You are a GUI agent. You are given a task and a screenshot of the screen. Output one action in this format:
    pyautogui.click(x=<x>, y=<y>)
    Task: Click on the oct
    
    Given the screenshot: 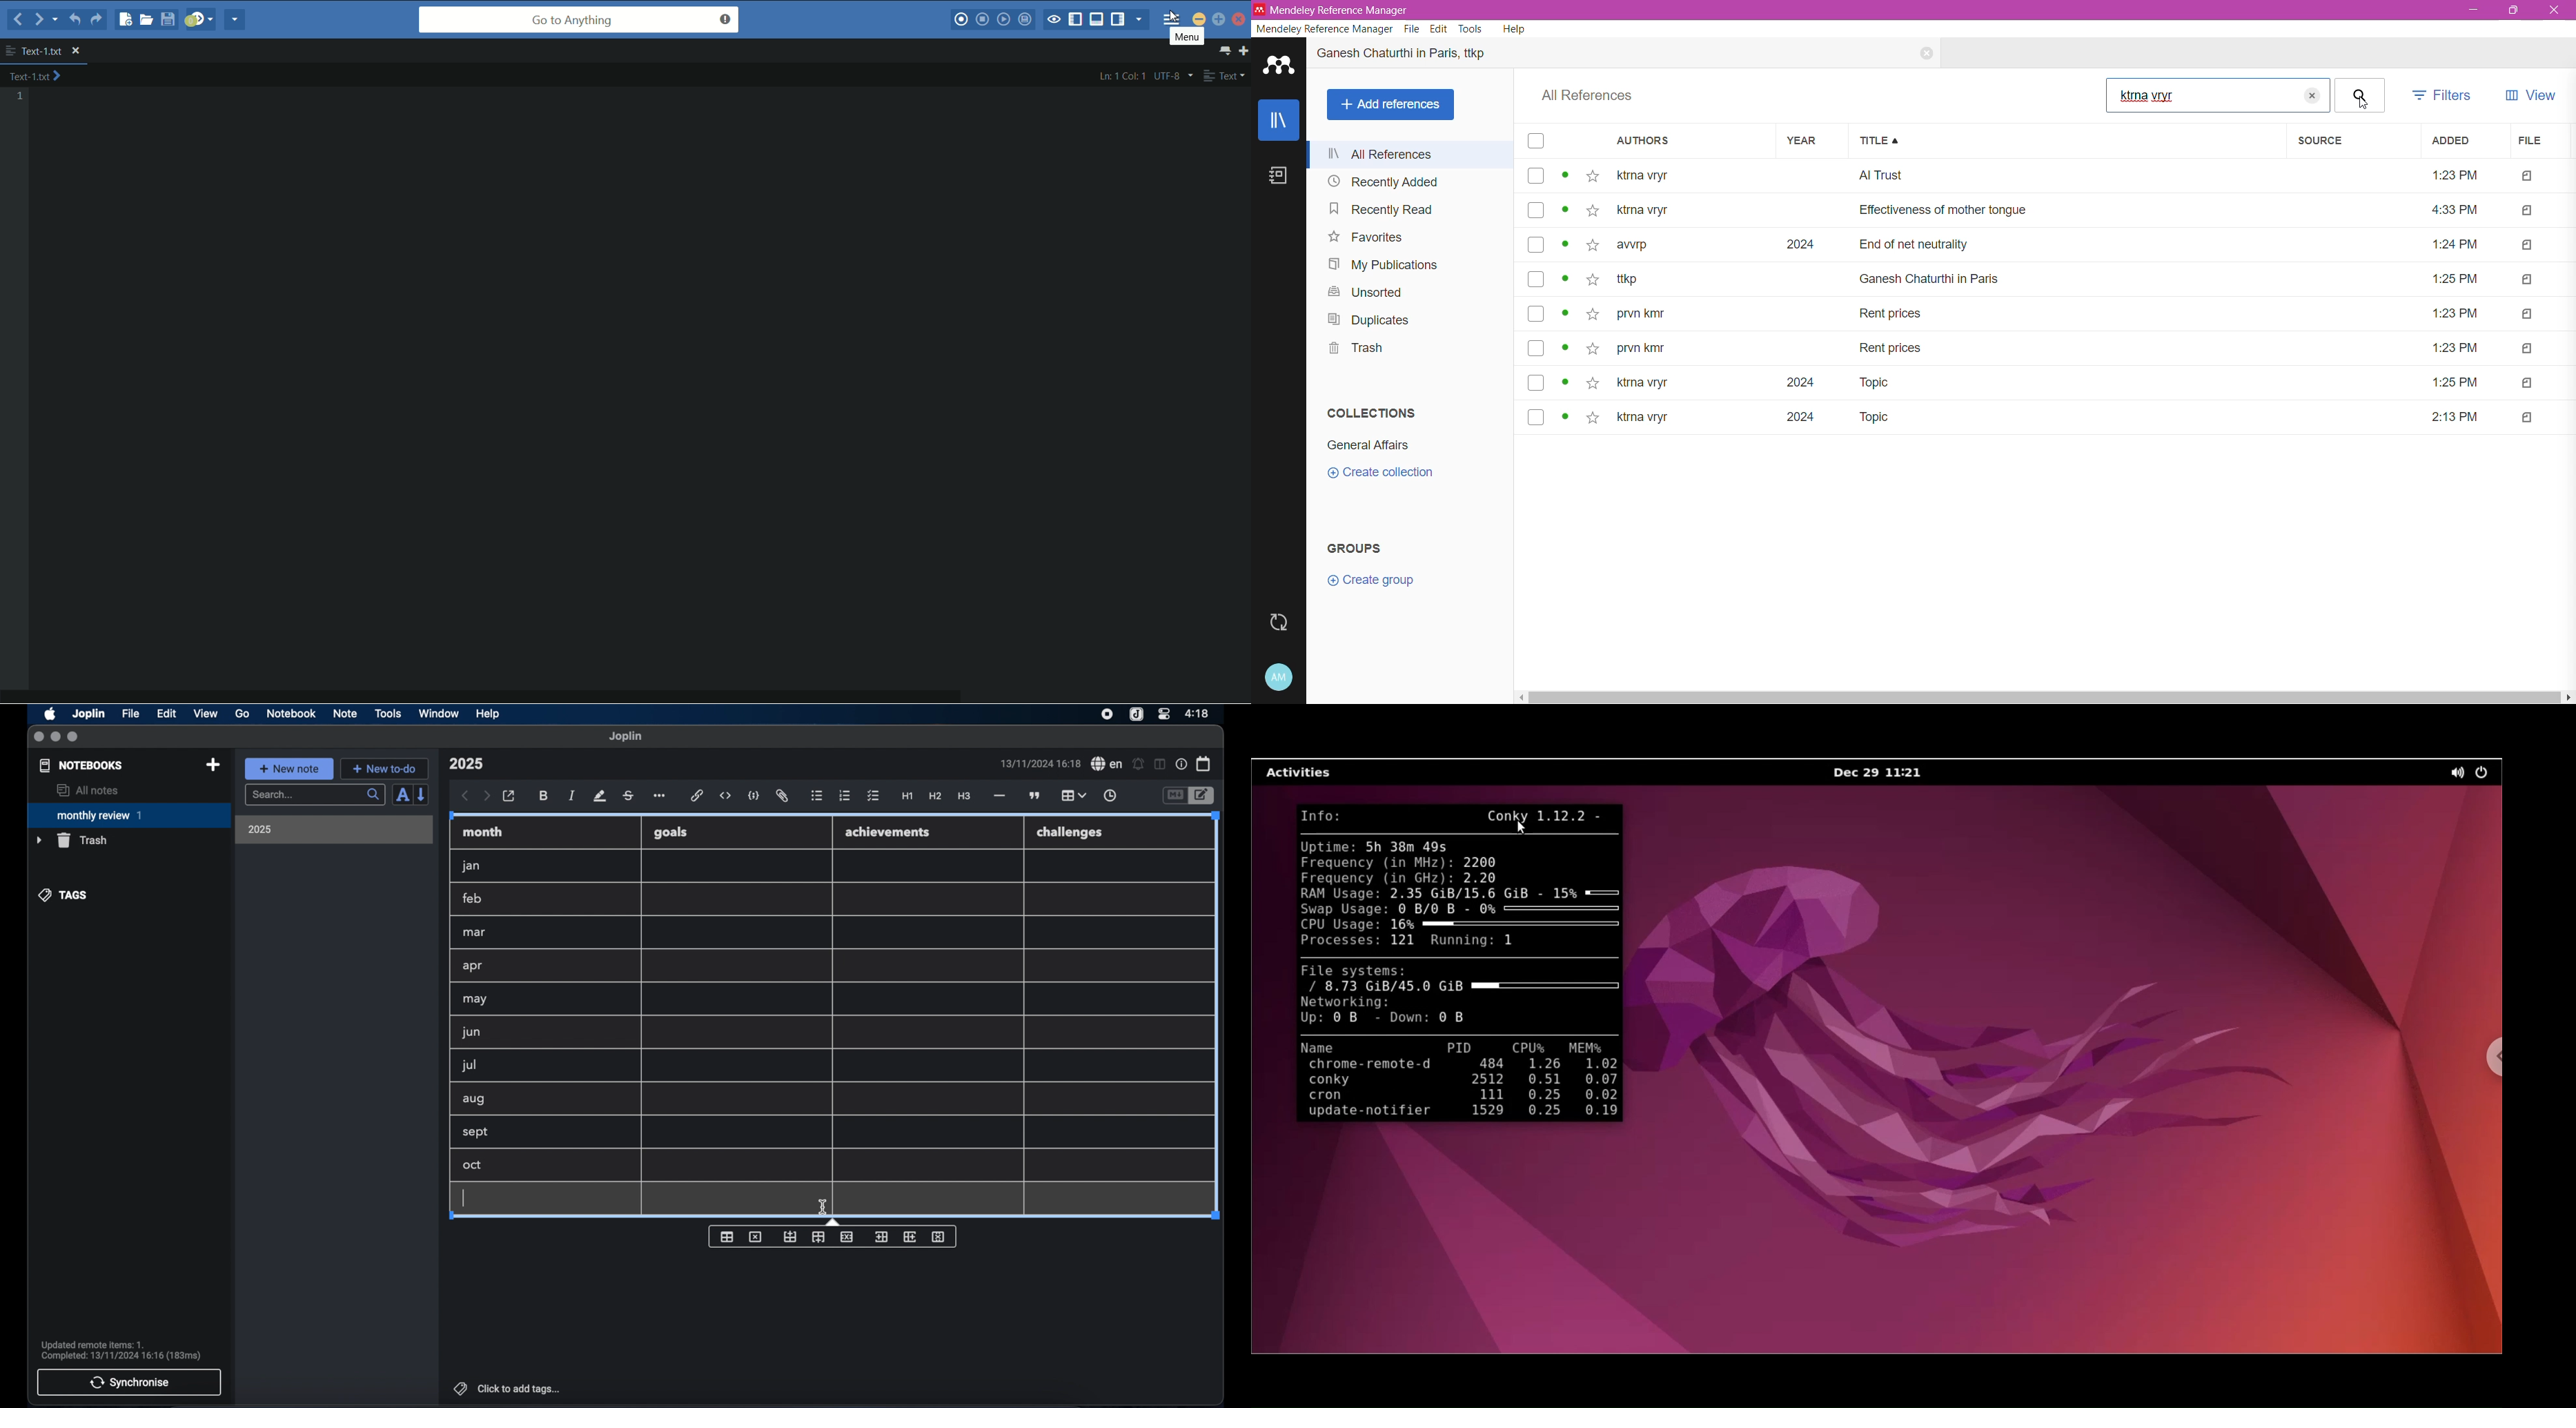 What is the action you would take?
    pyautogui.click(x=473, y=1166)
    